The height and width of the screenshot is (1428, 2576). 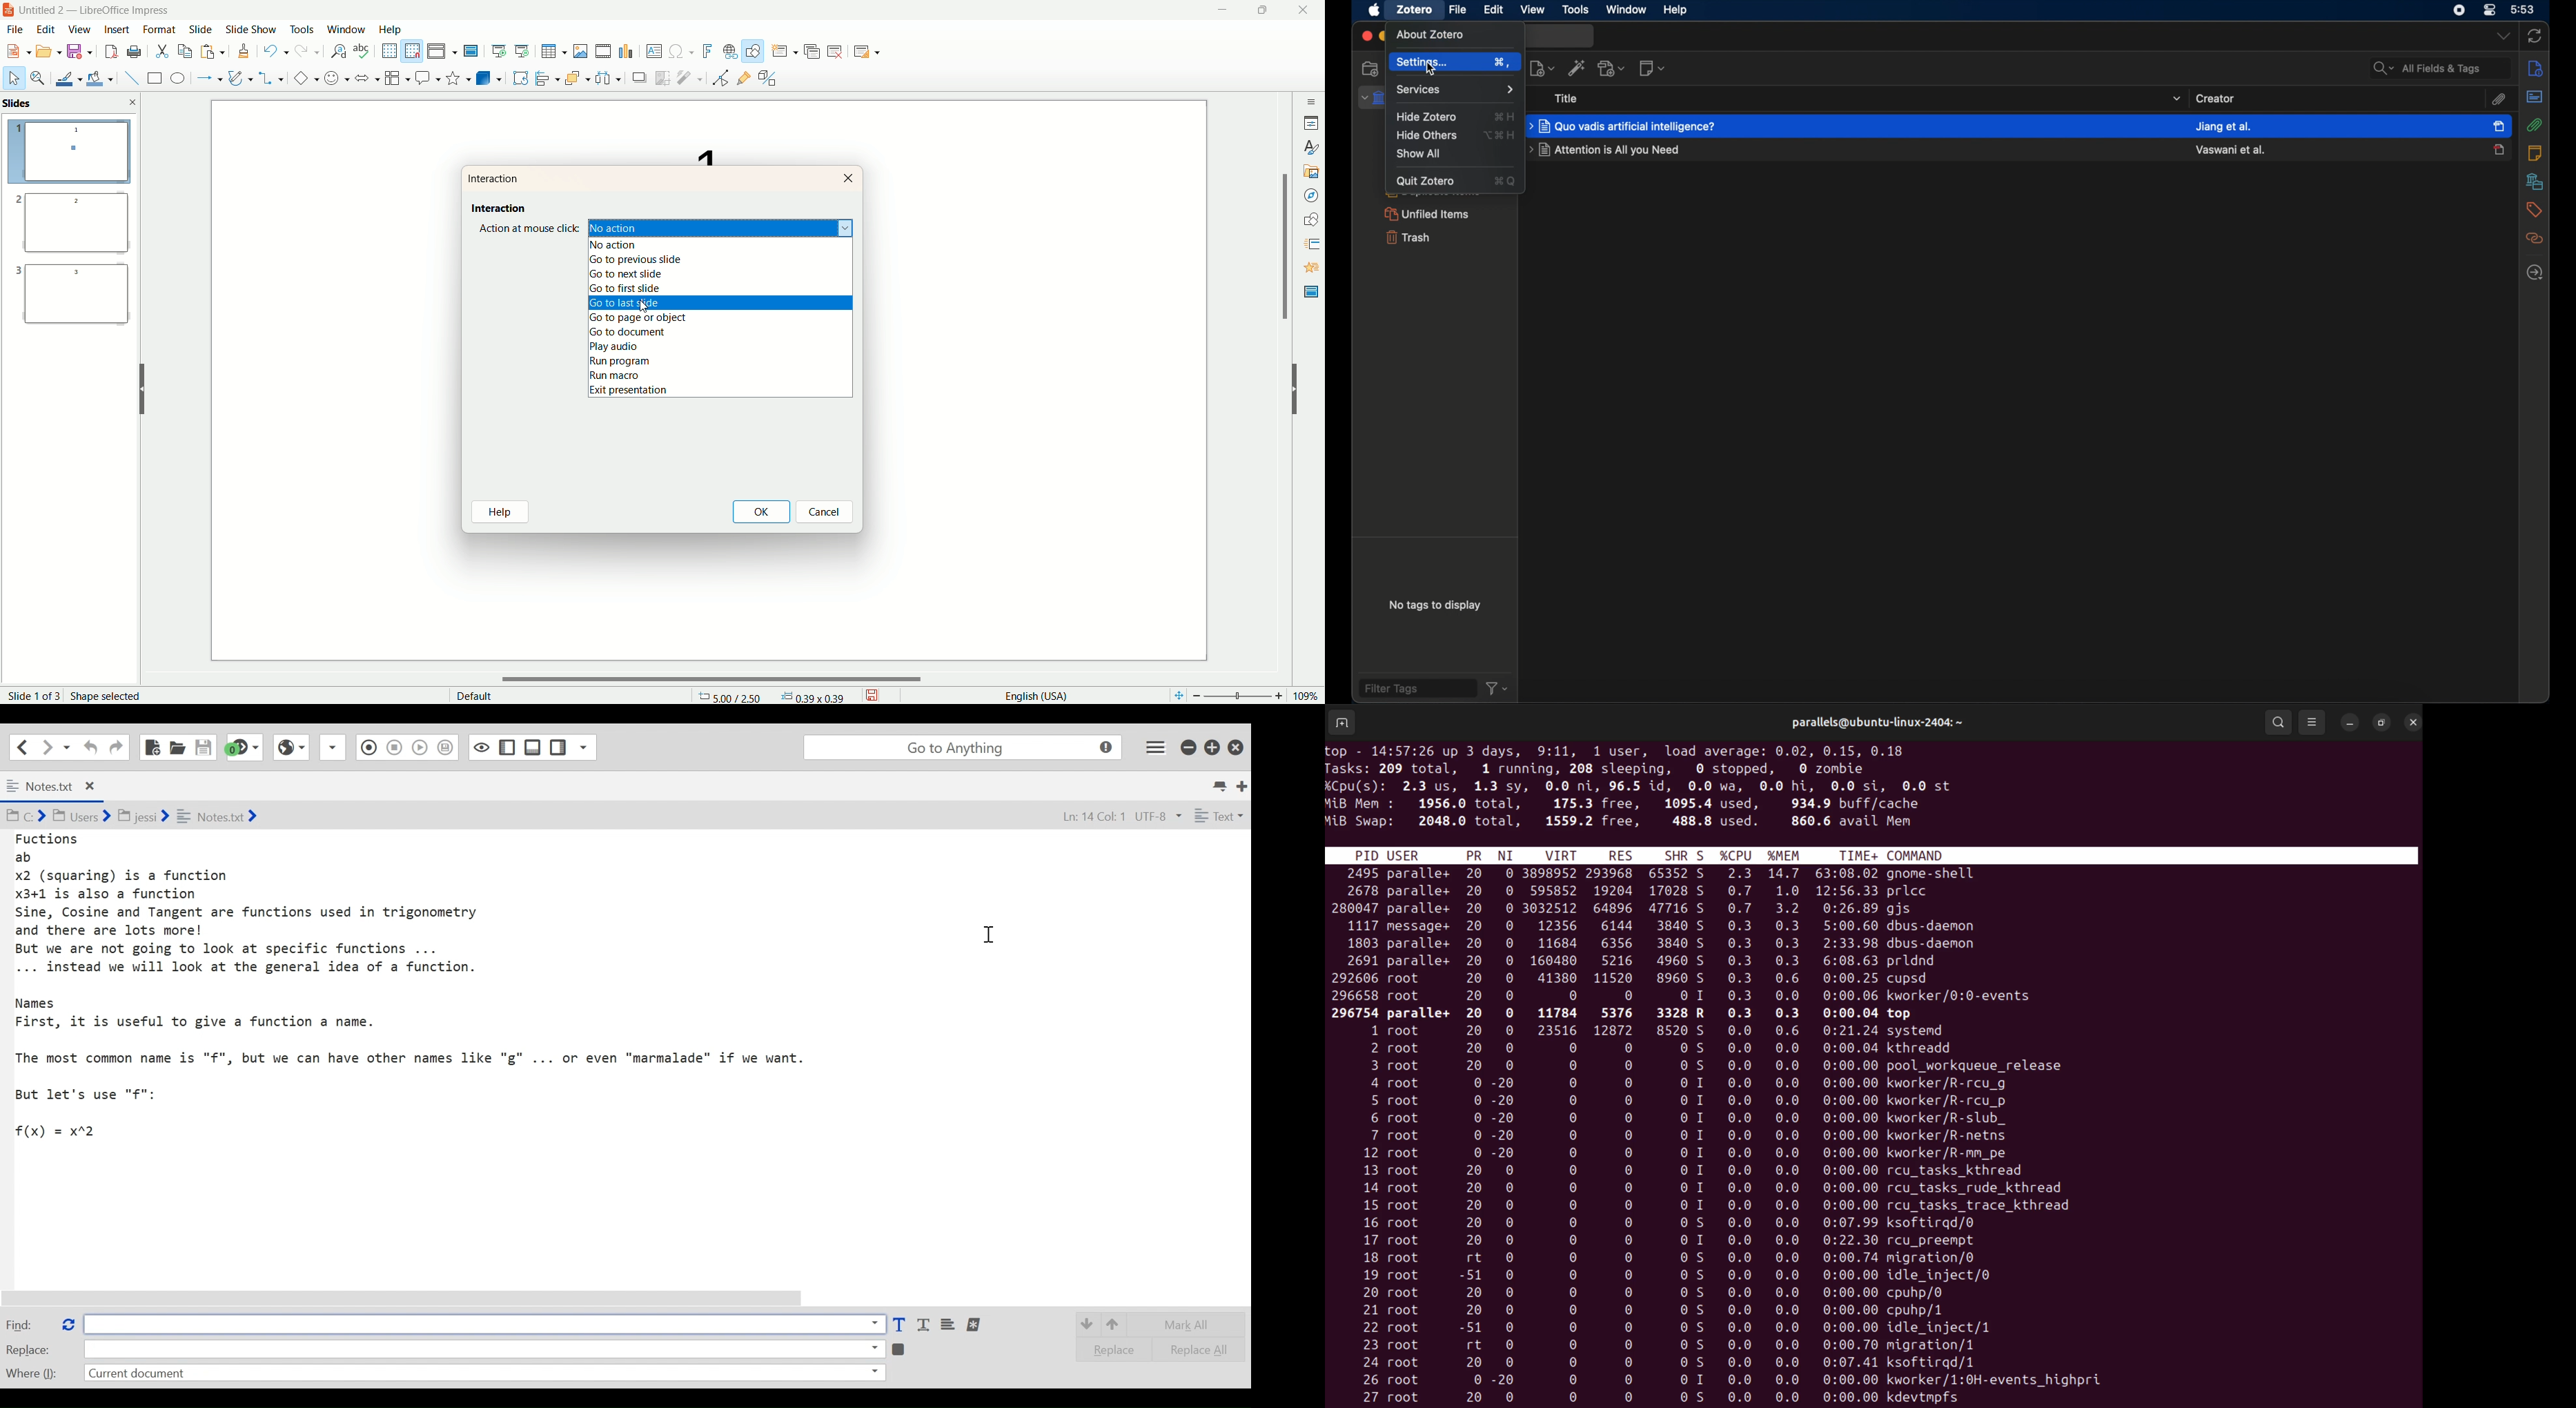 I want to click on slide show, so click(x=253, y=30).